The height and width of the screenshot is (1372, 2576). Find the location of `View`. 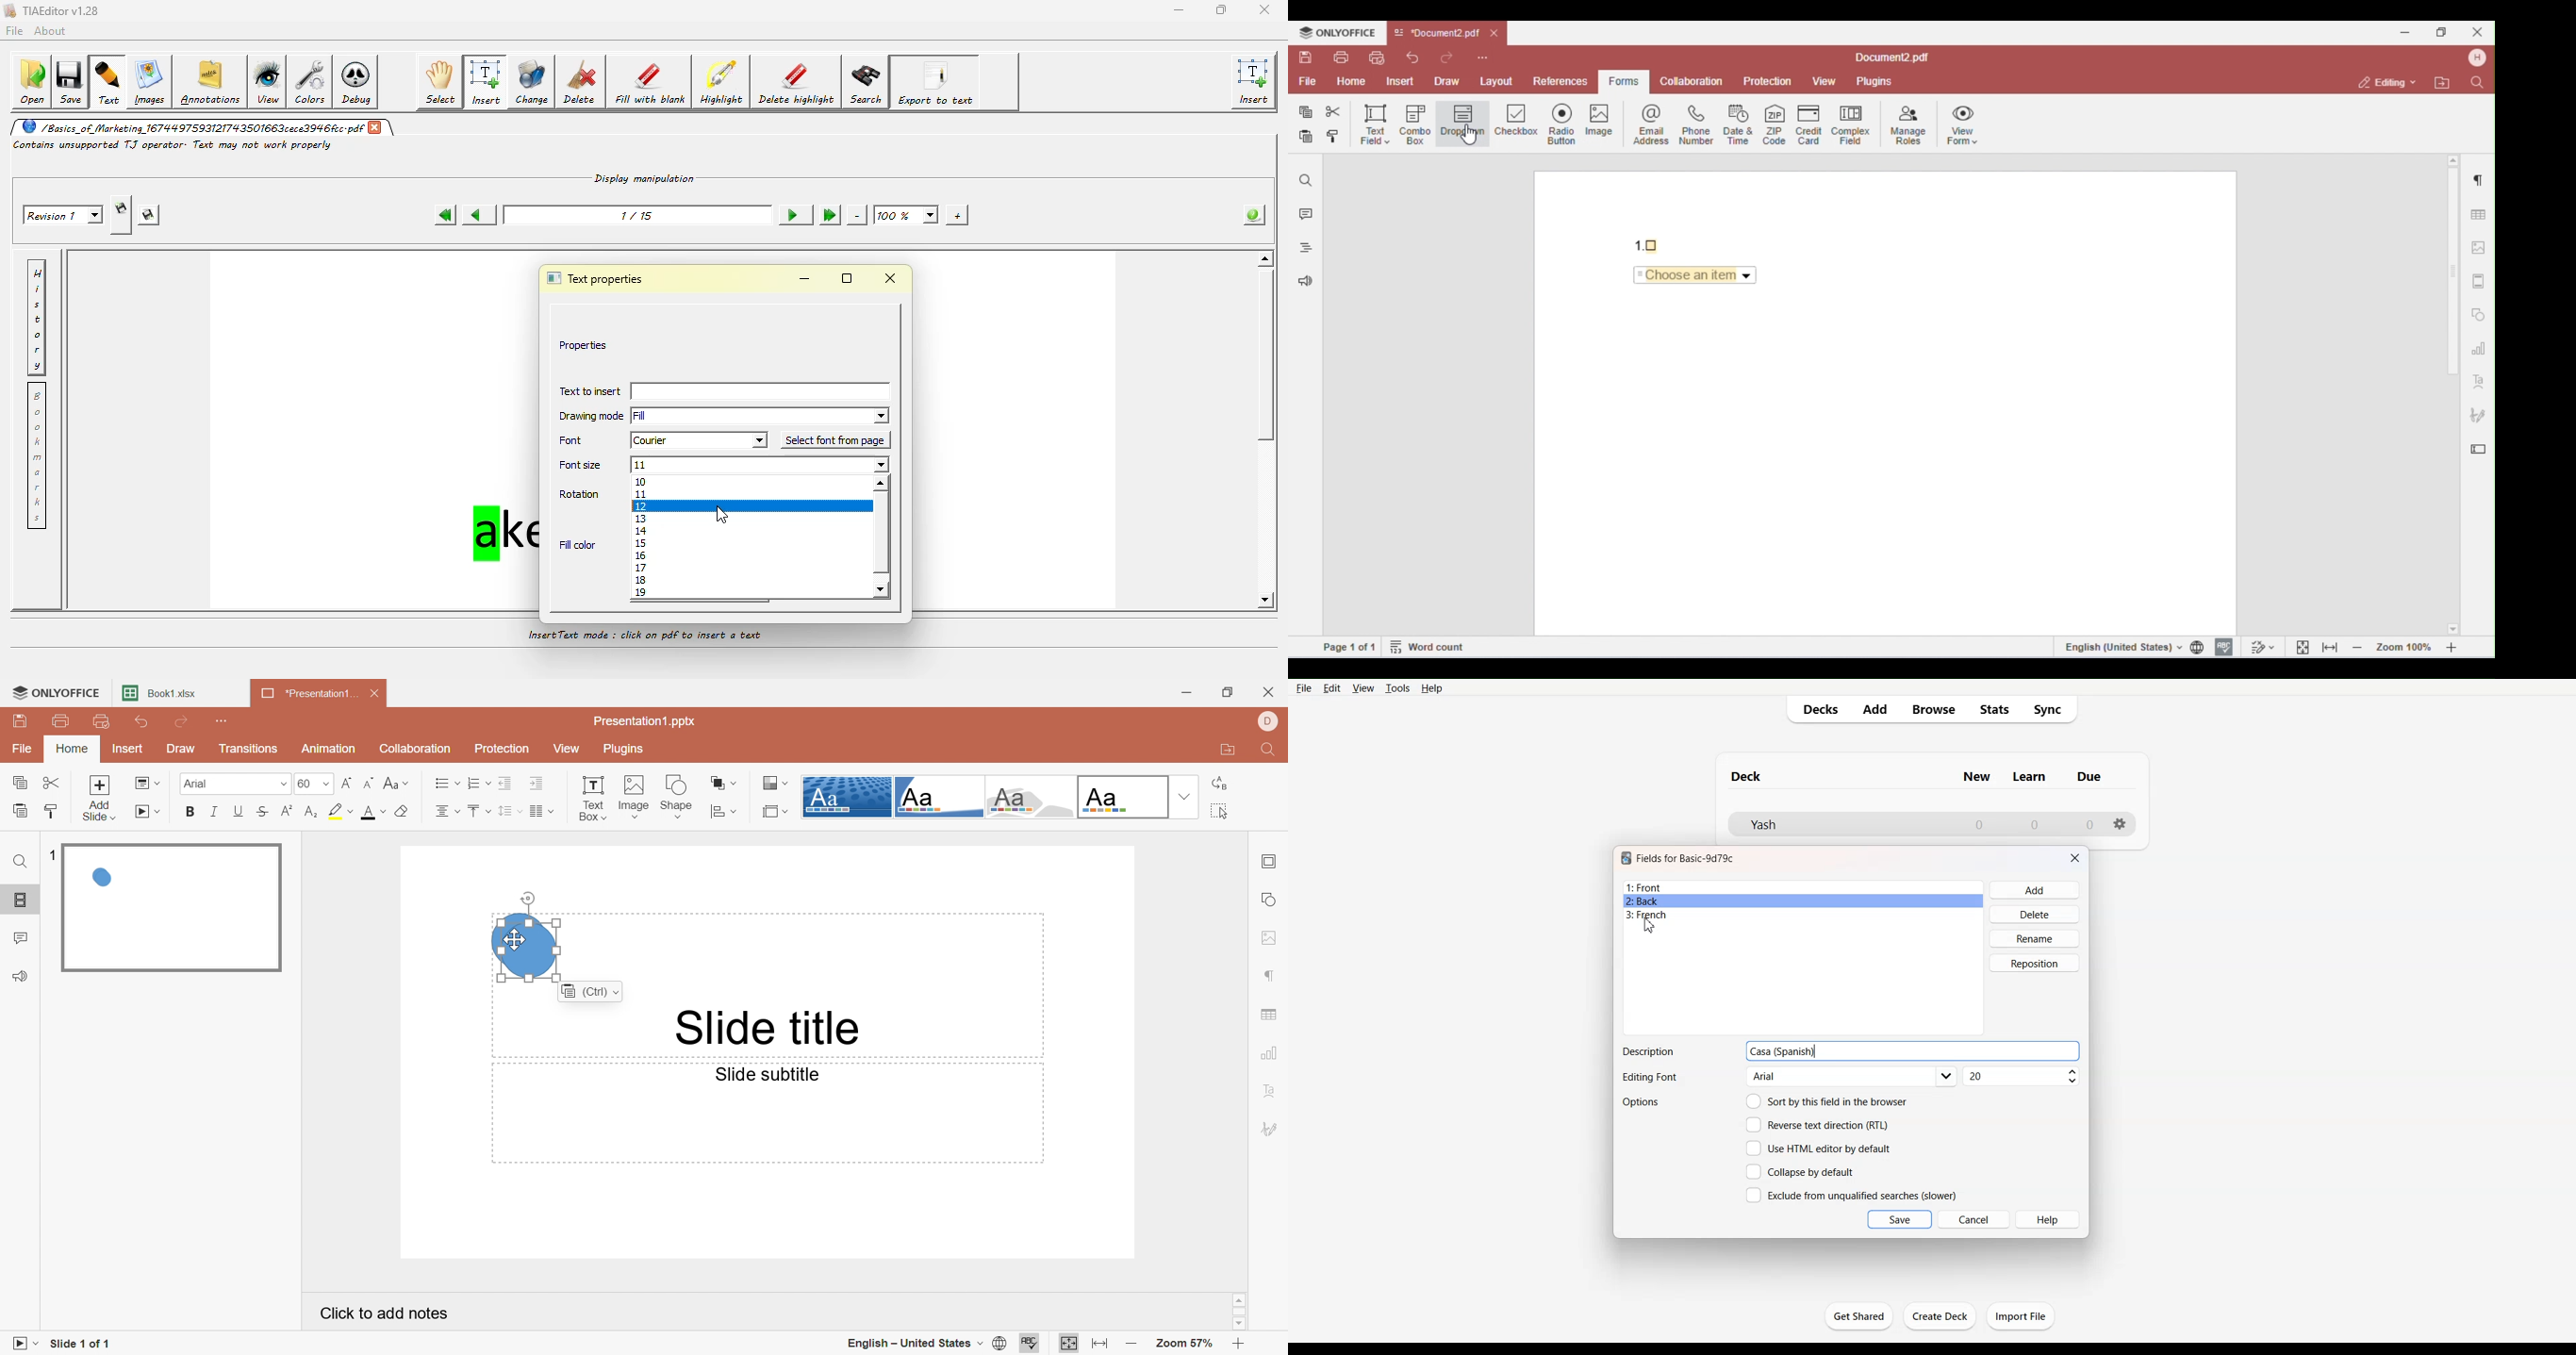

View is located at coordinates (572, 750).